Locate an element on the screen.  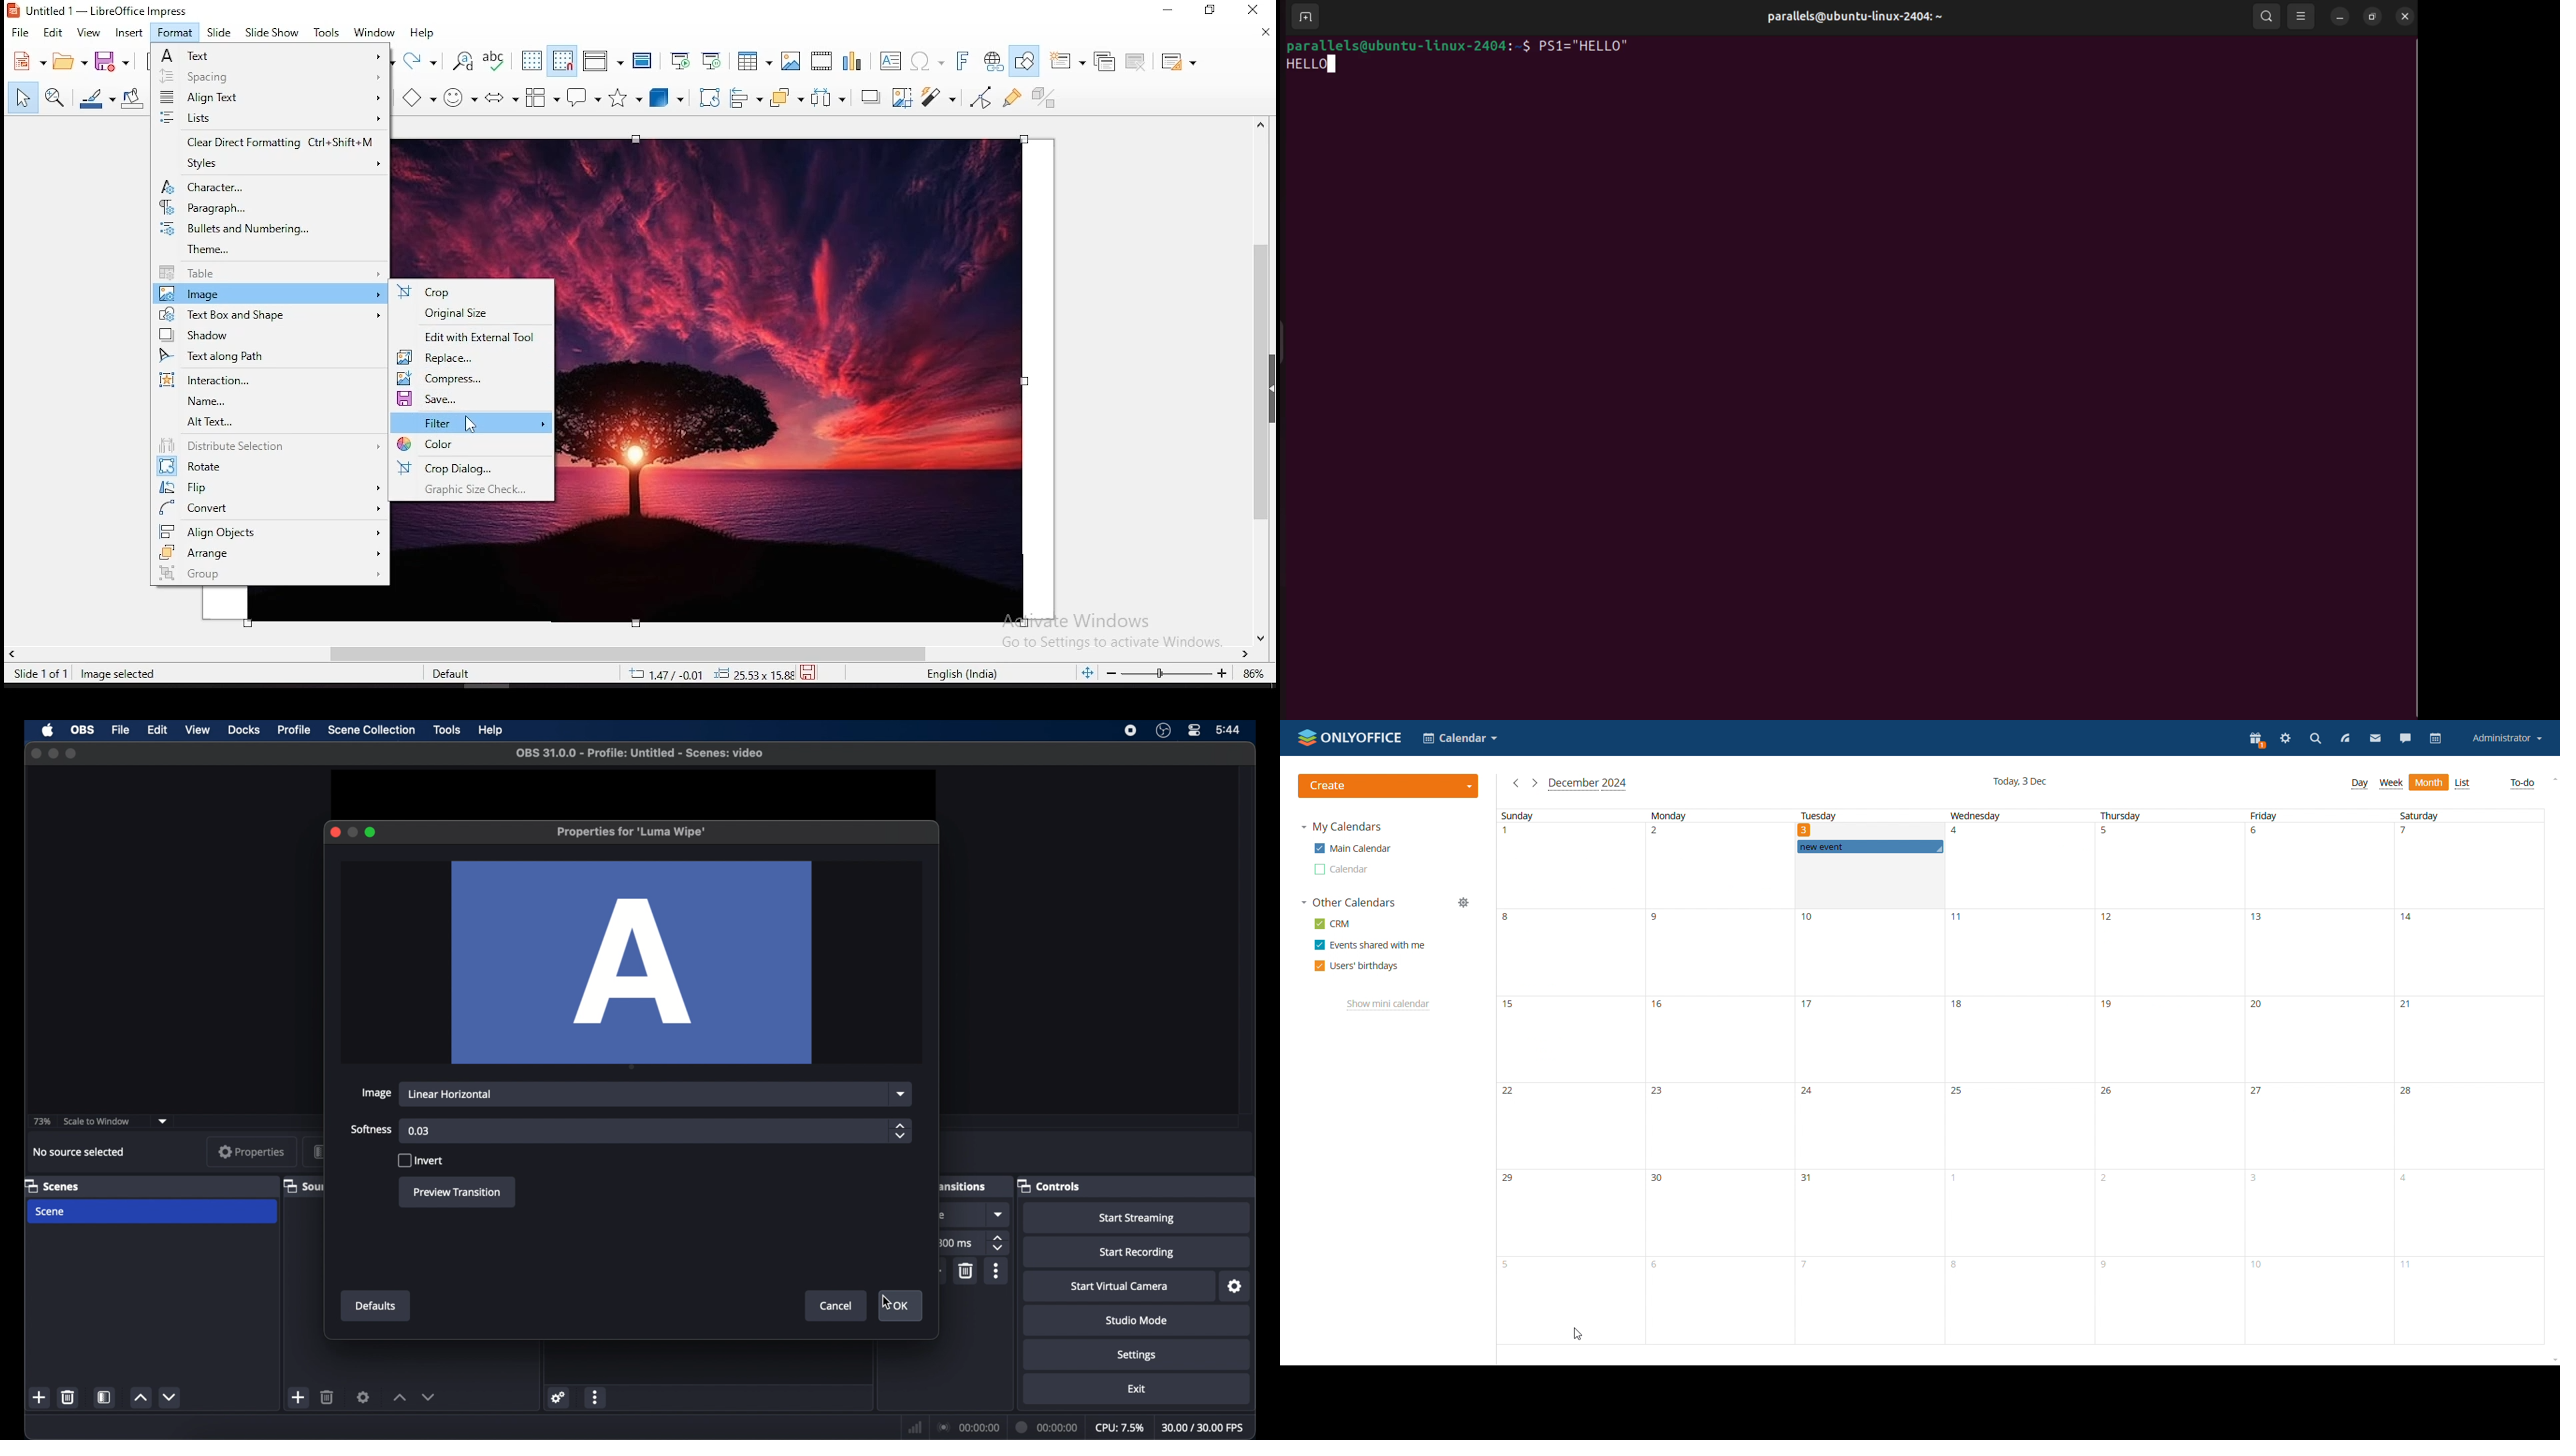
ok is located at coordinates (904, 1307).